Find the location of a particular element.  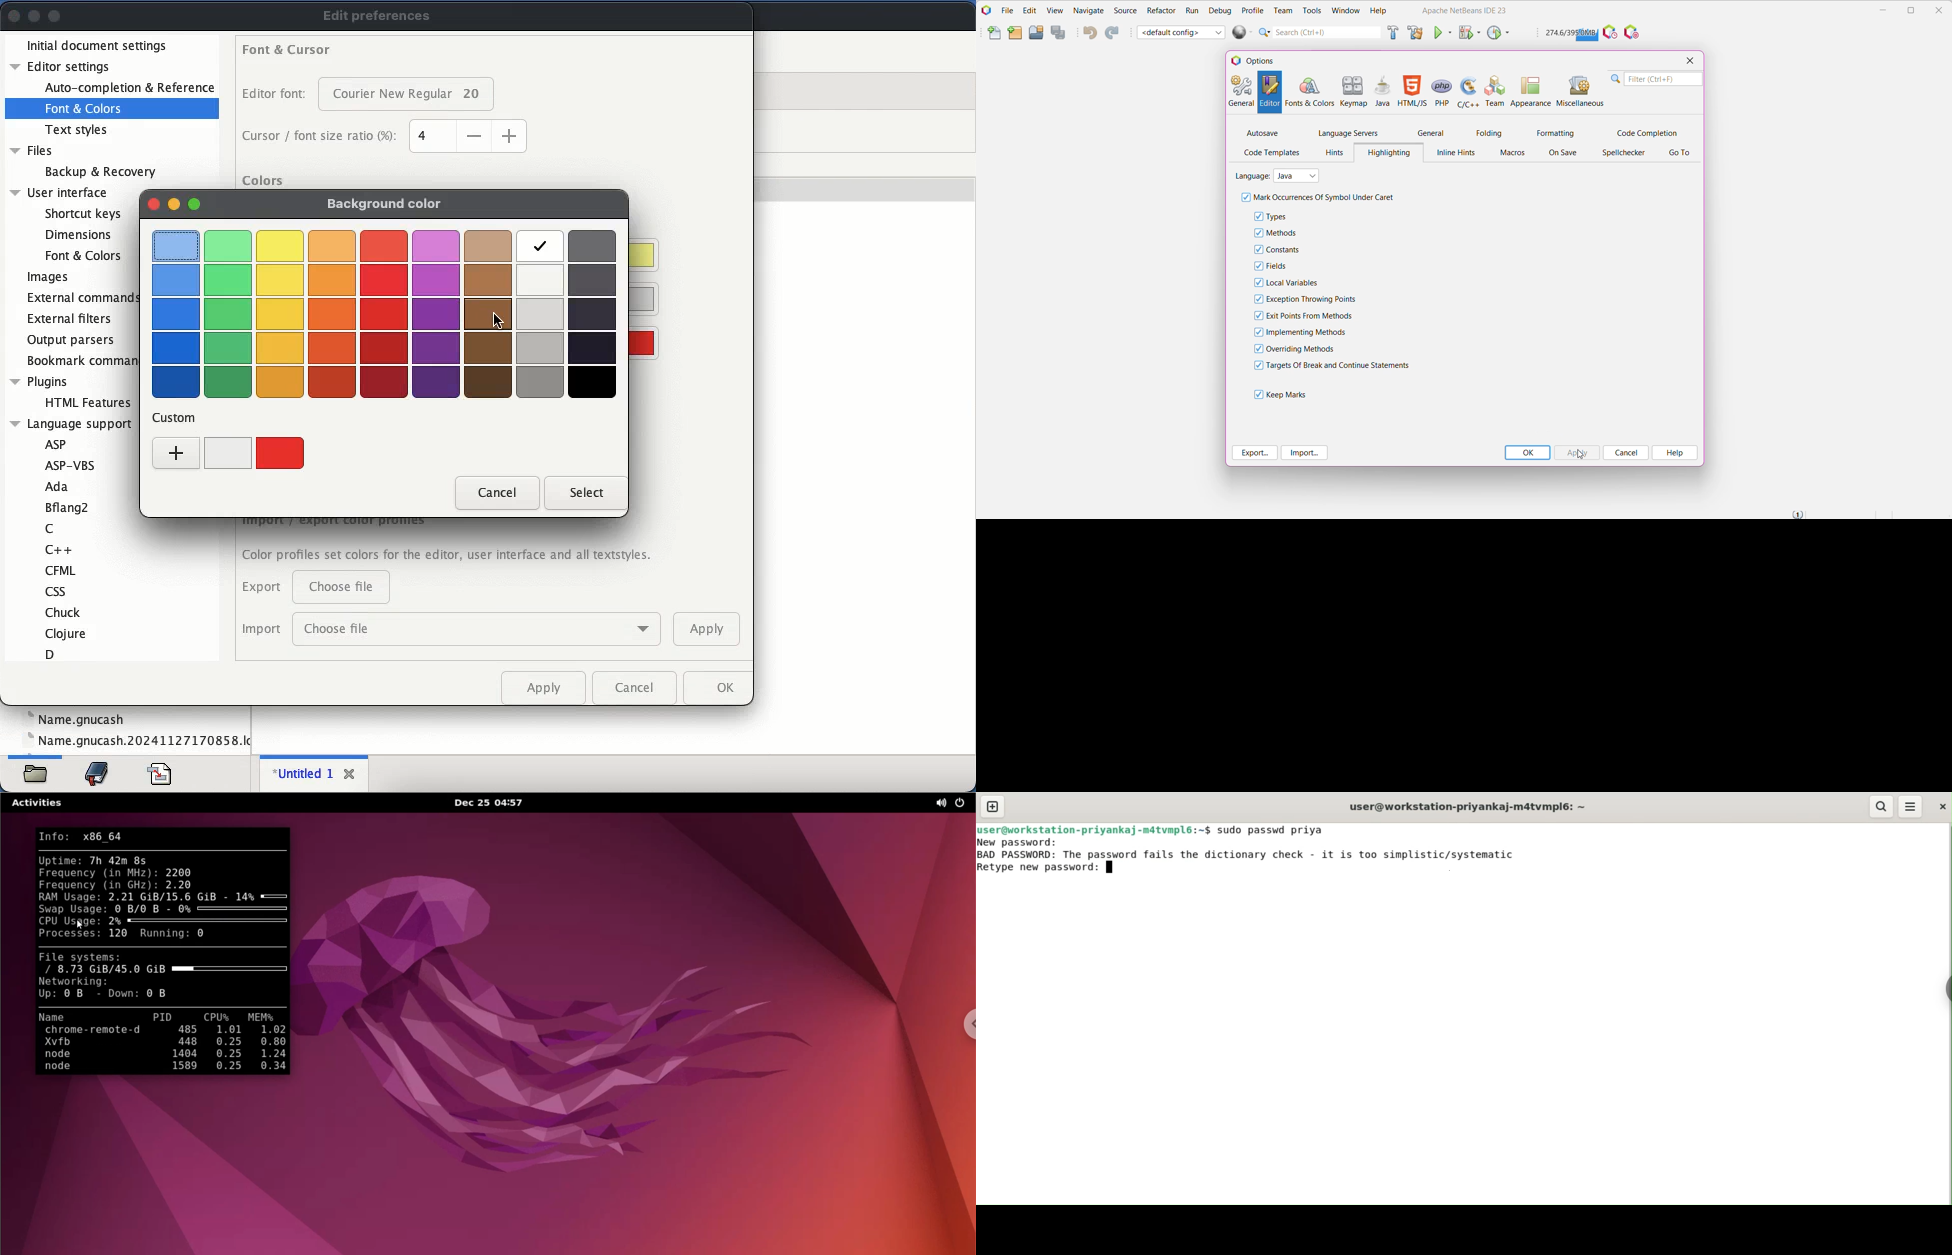

close is located at coordinates (15, 15).